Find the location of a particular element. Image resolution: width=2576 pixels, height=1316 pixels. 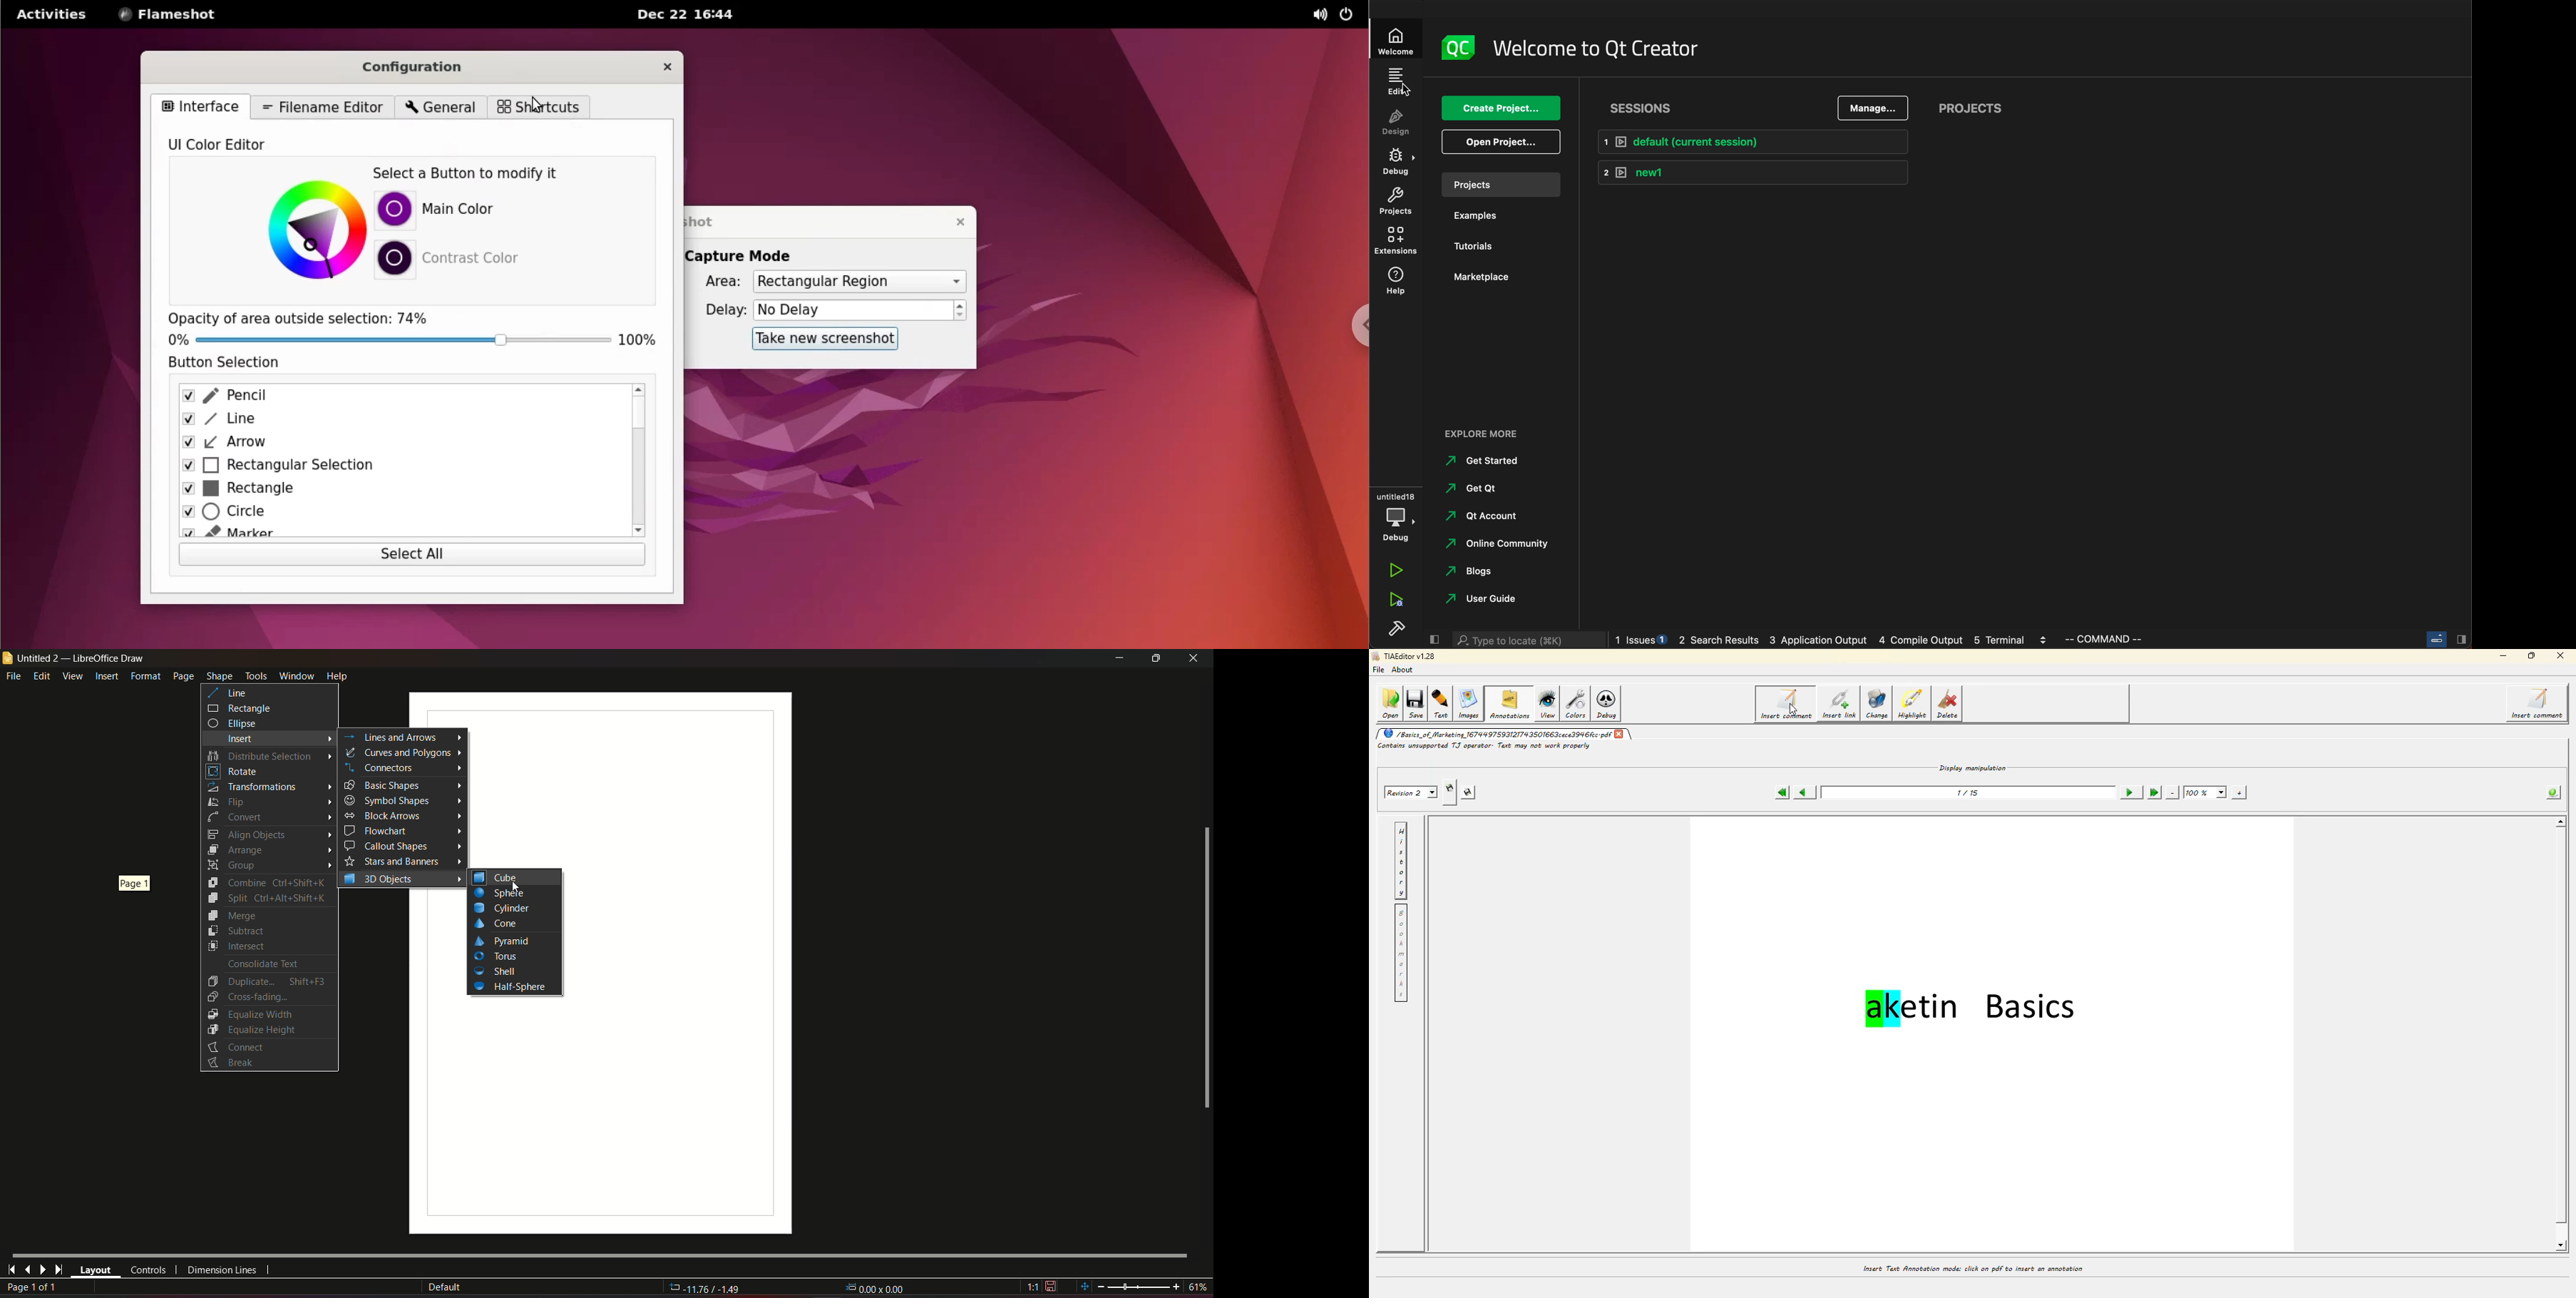

Consolidate Text is located at coordinates (266, 964).